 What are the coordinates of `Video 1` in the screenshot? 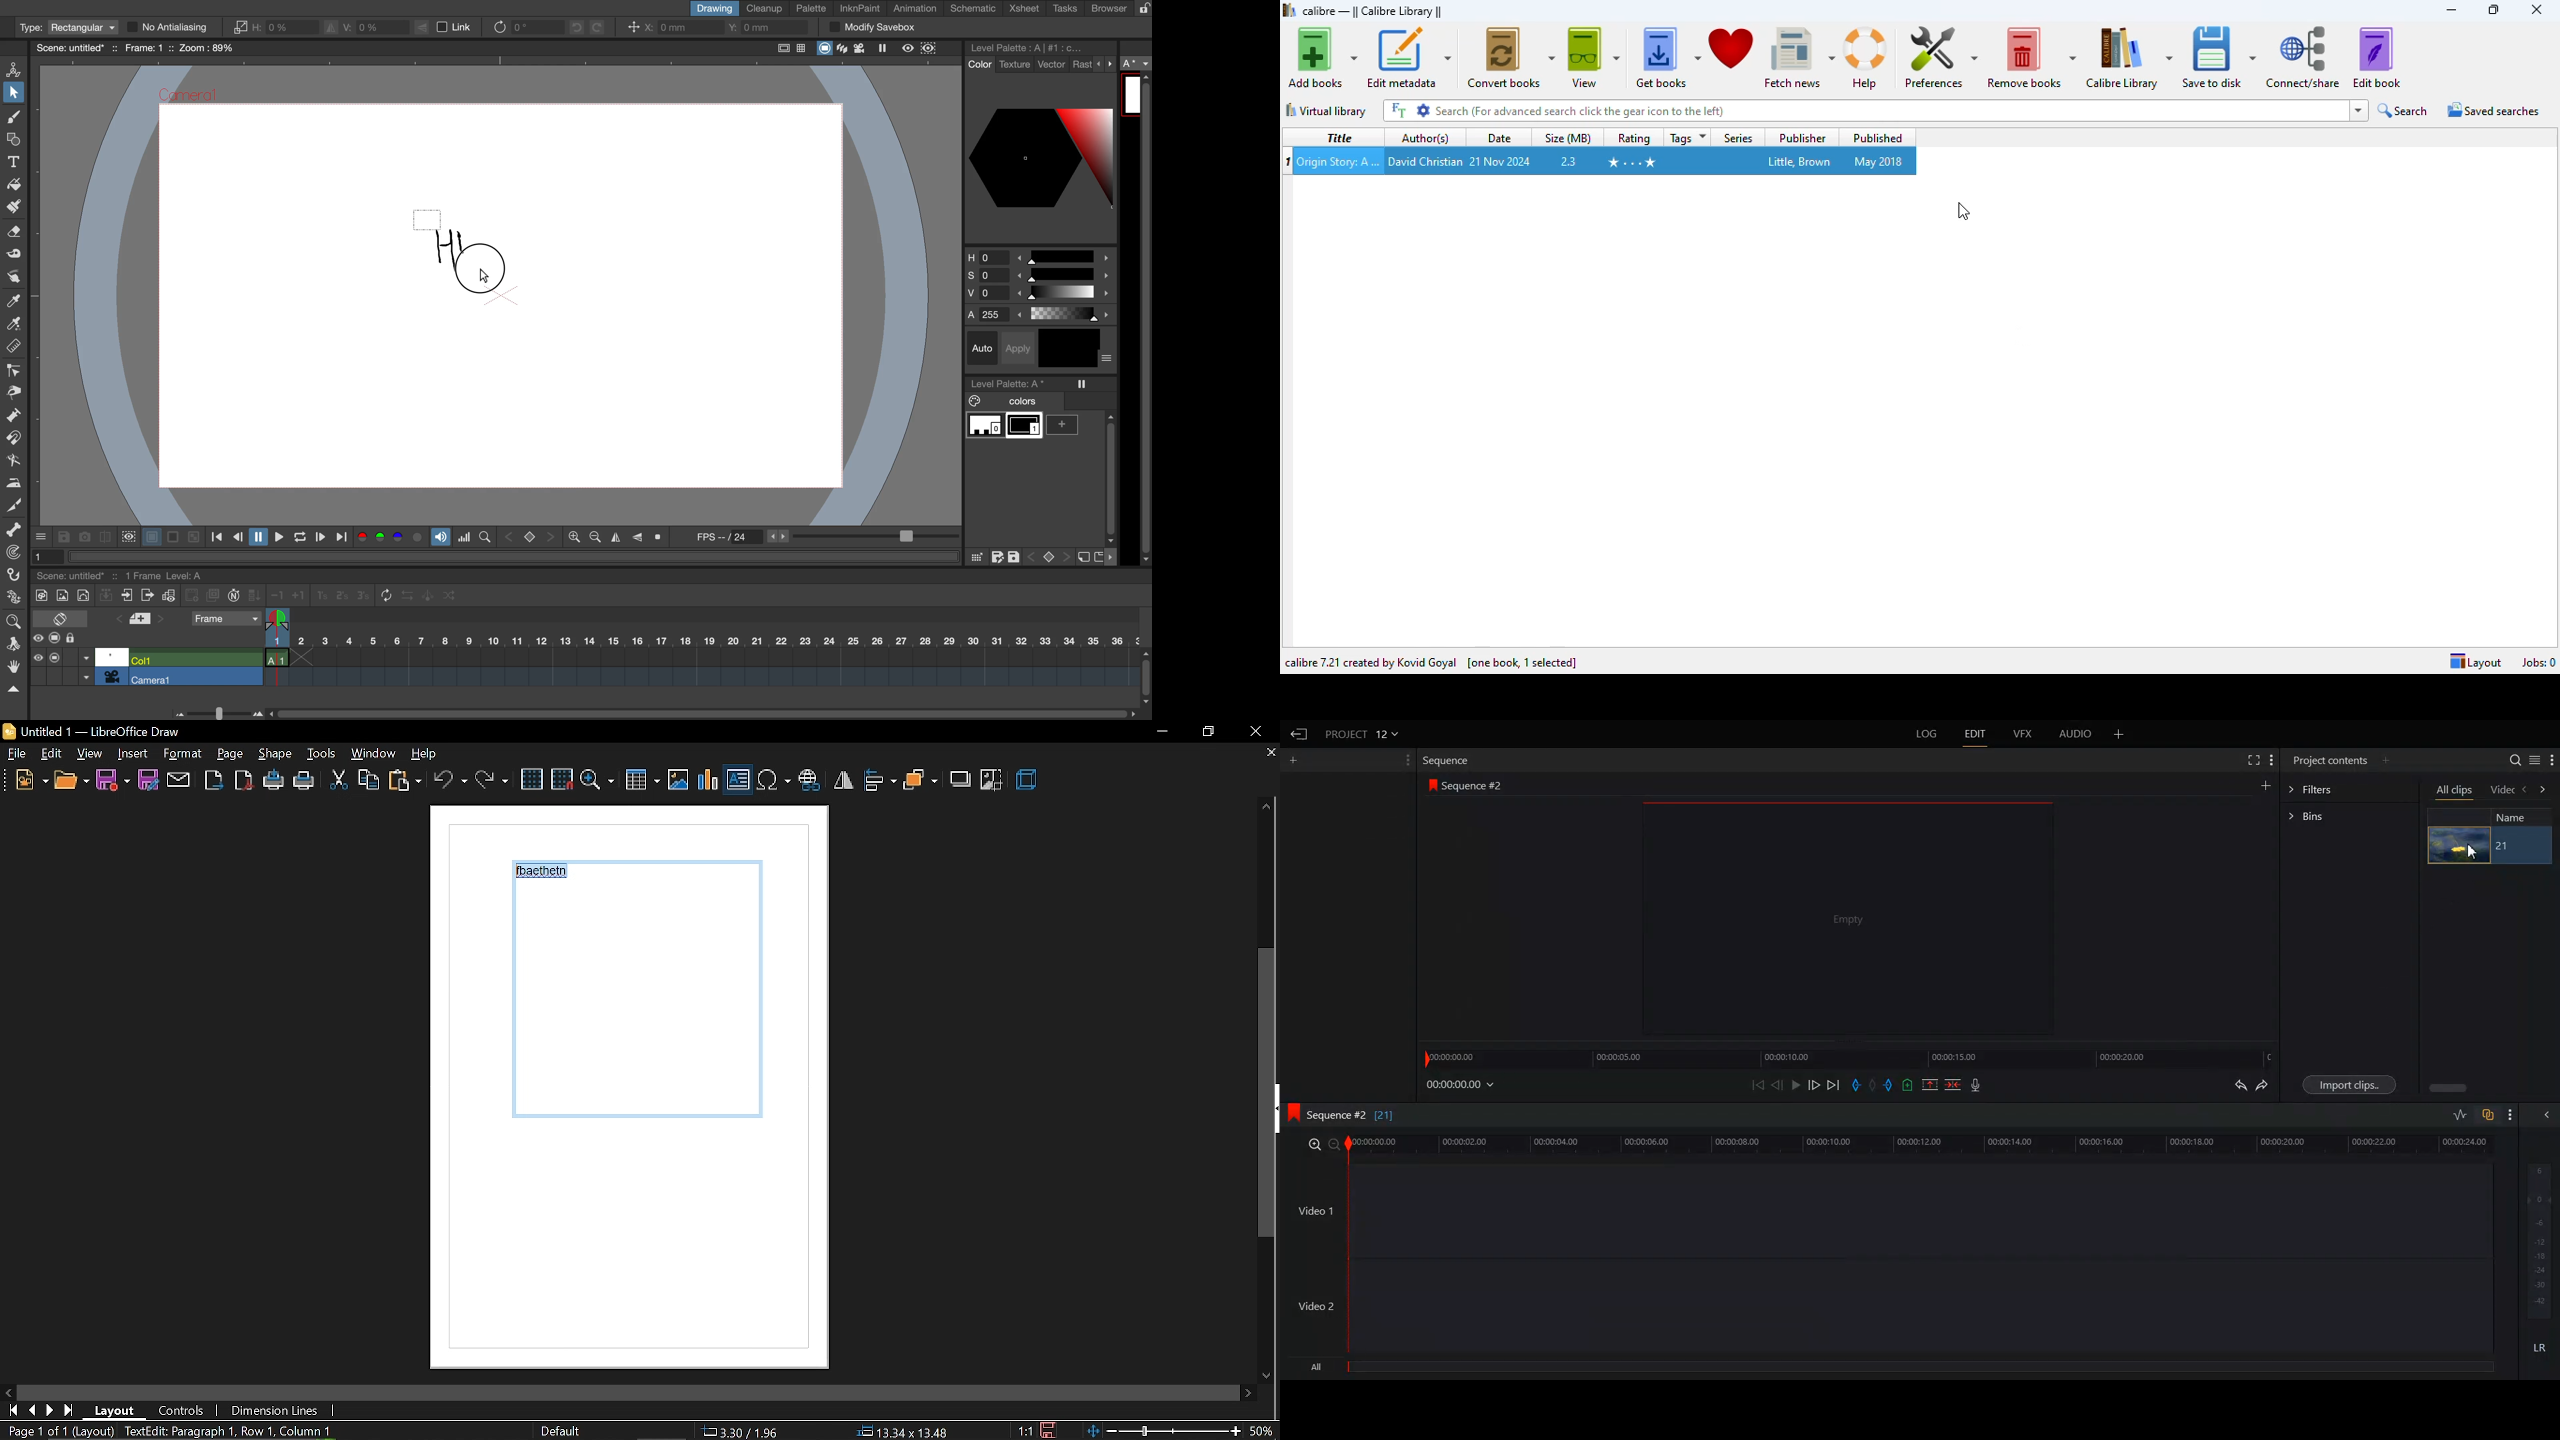 It's located at (1315, 1210).